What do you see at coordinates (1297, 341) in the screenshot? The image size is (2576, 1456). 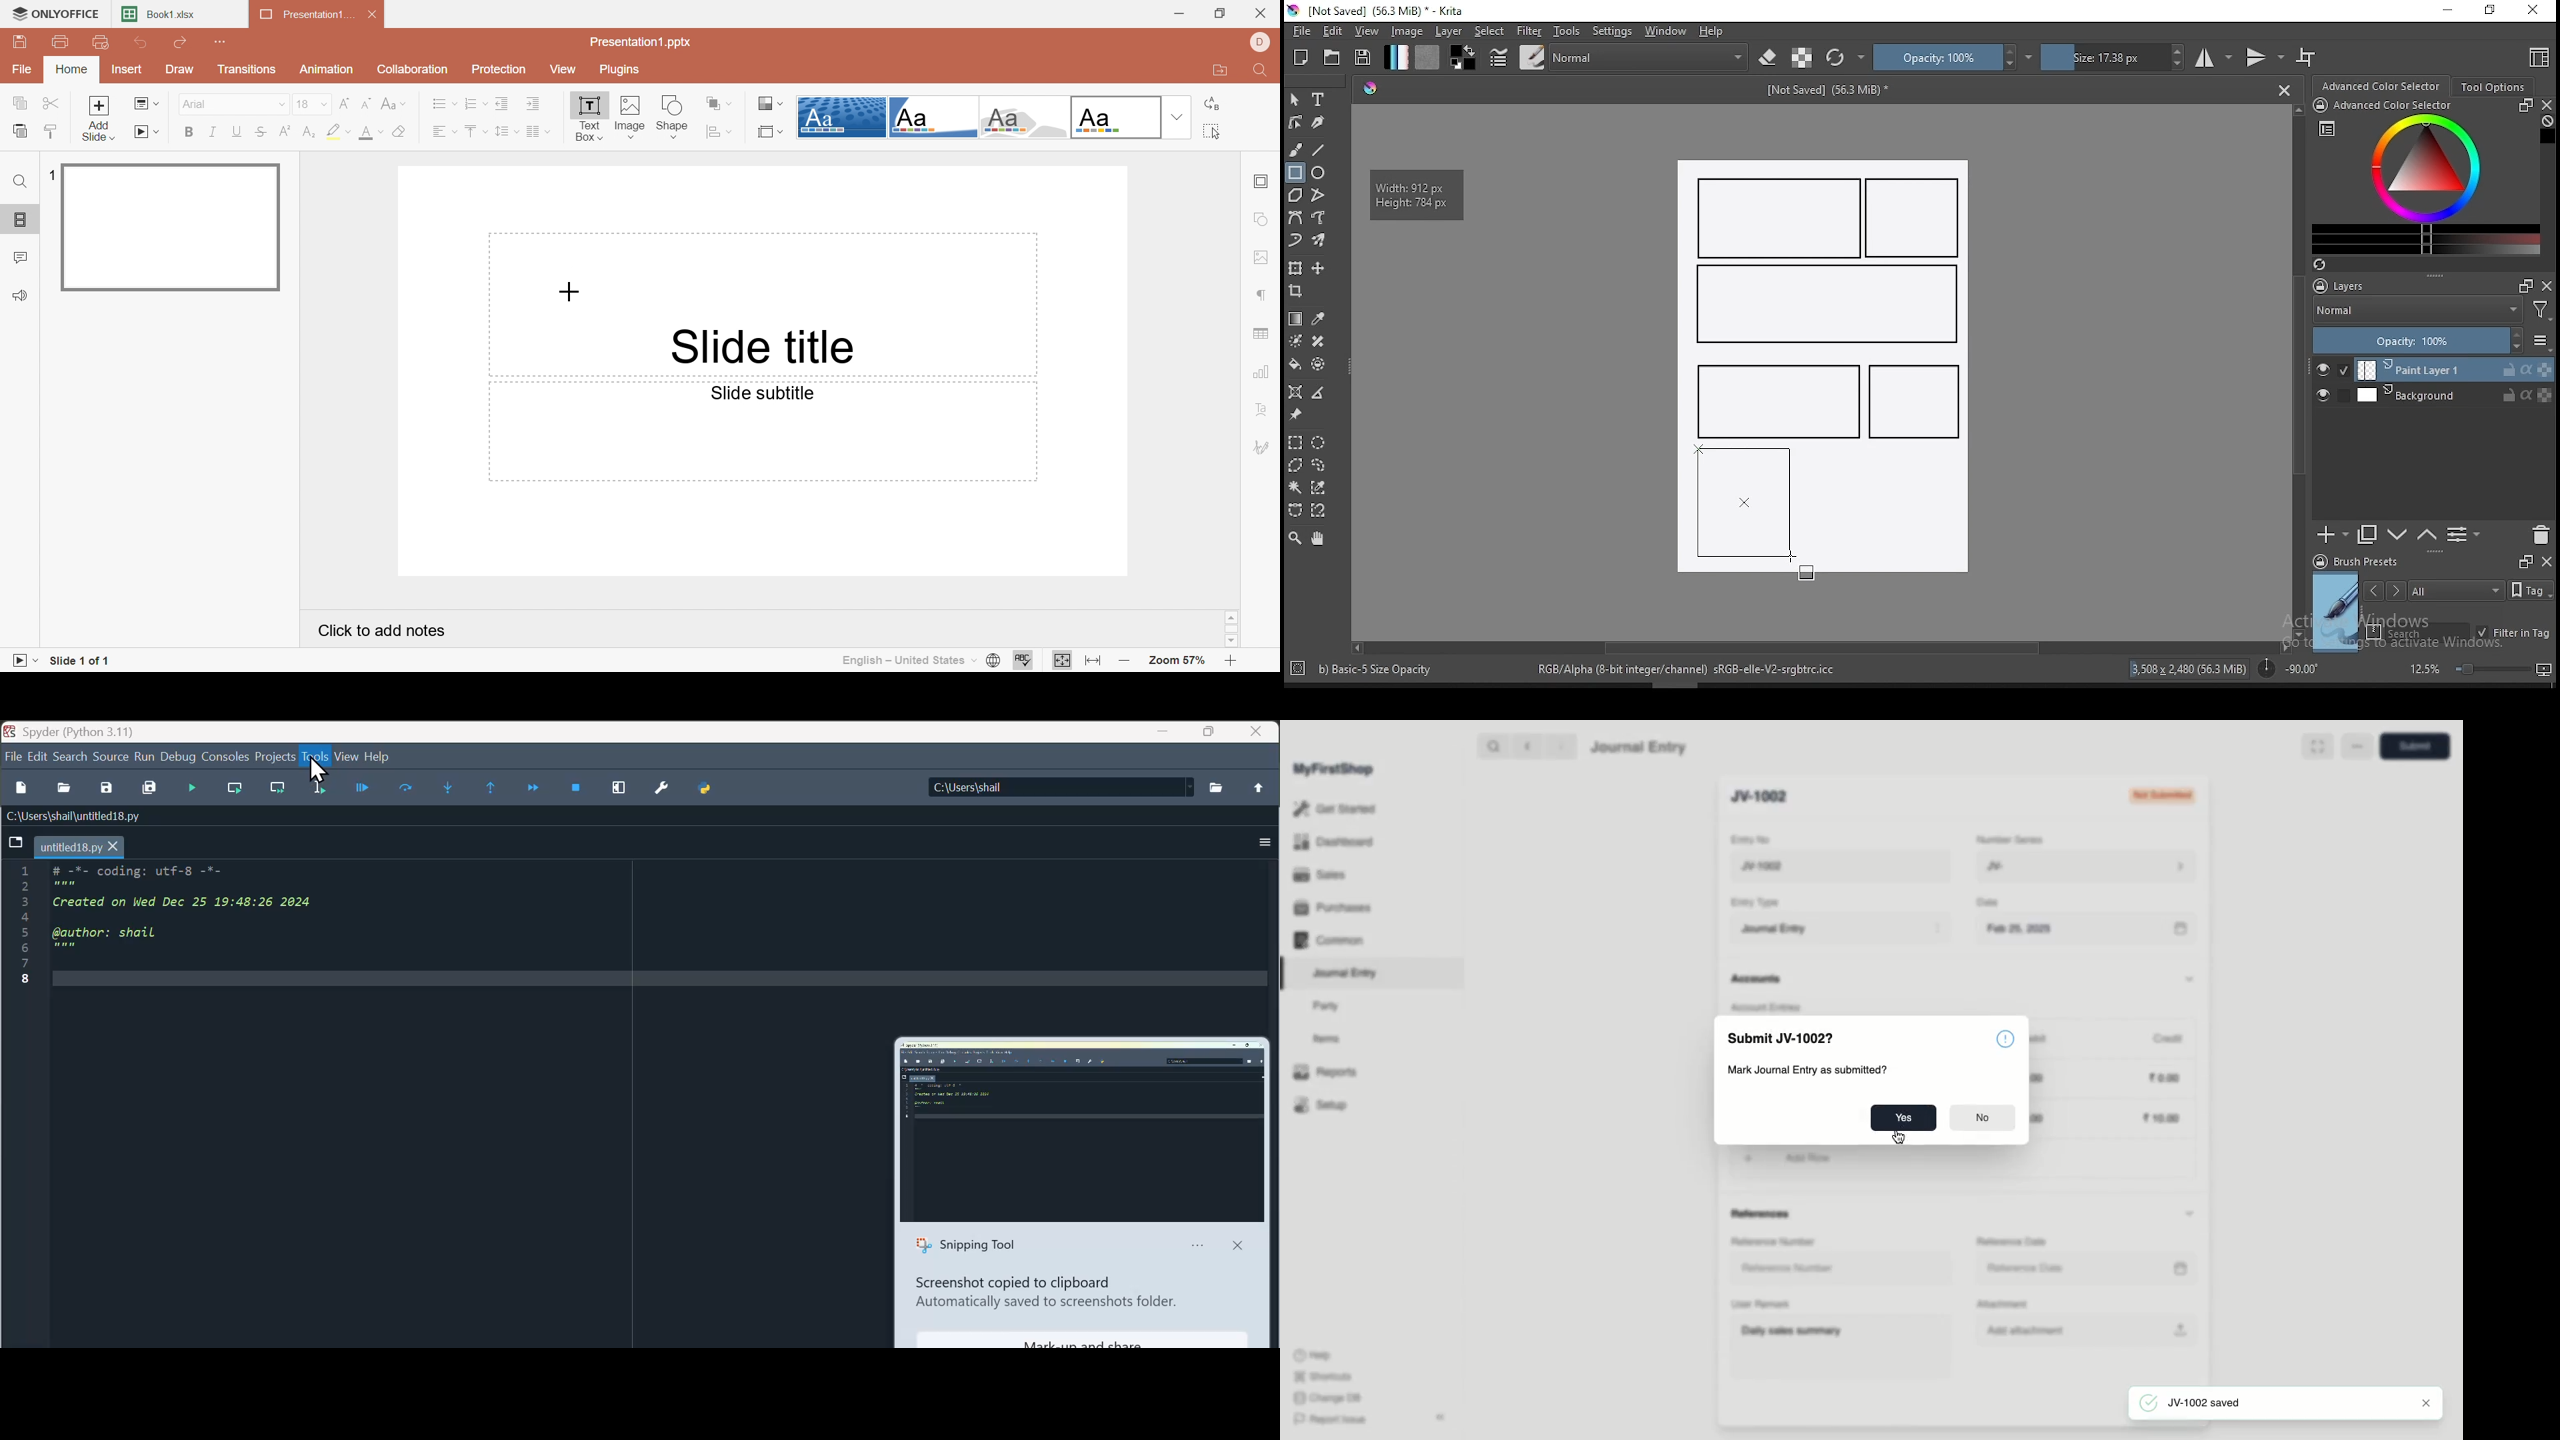 I see `colorize mask tool` at bounding box center [1297, 341].